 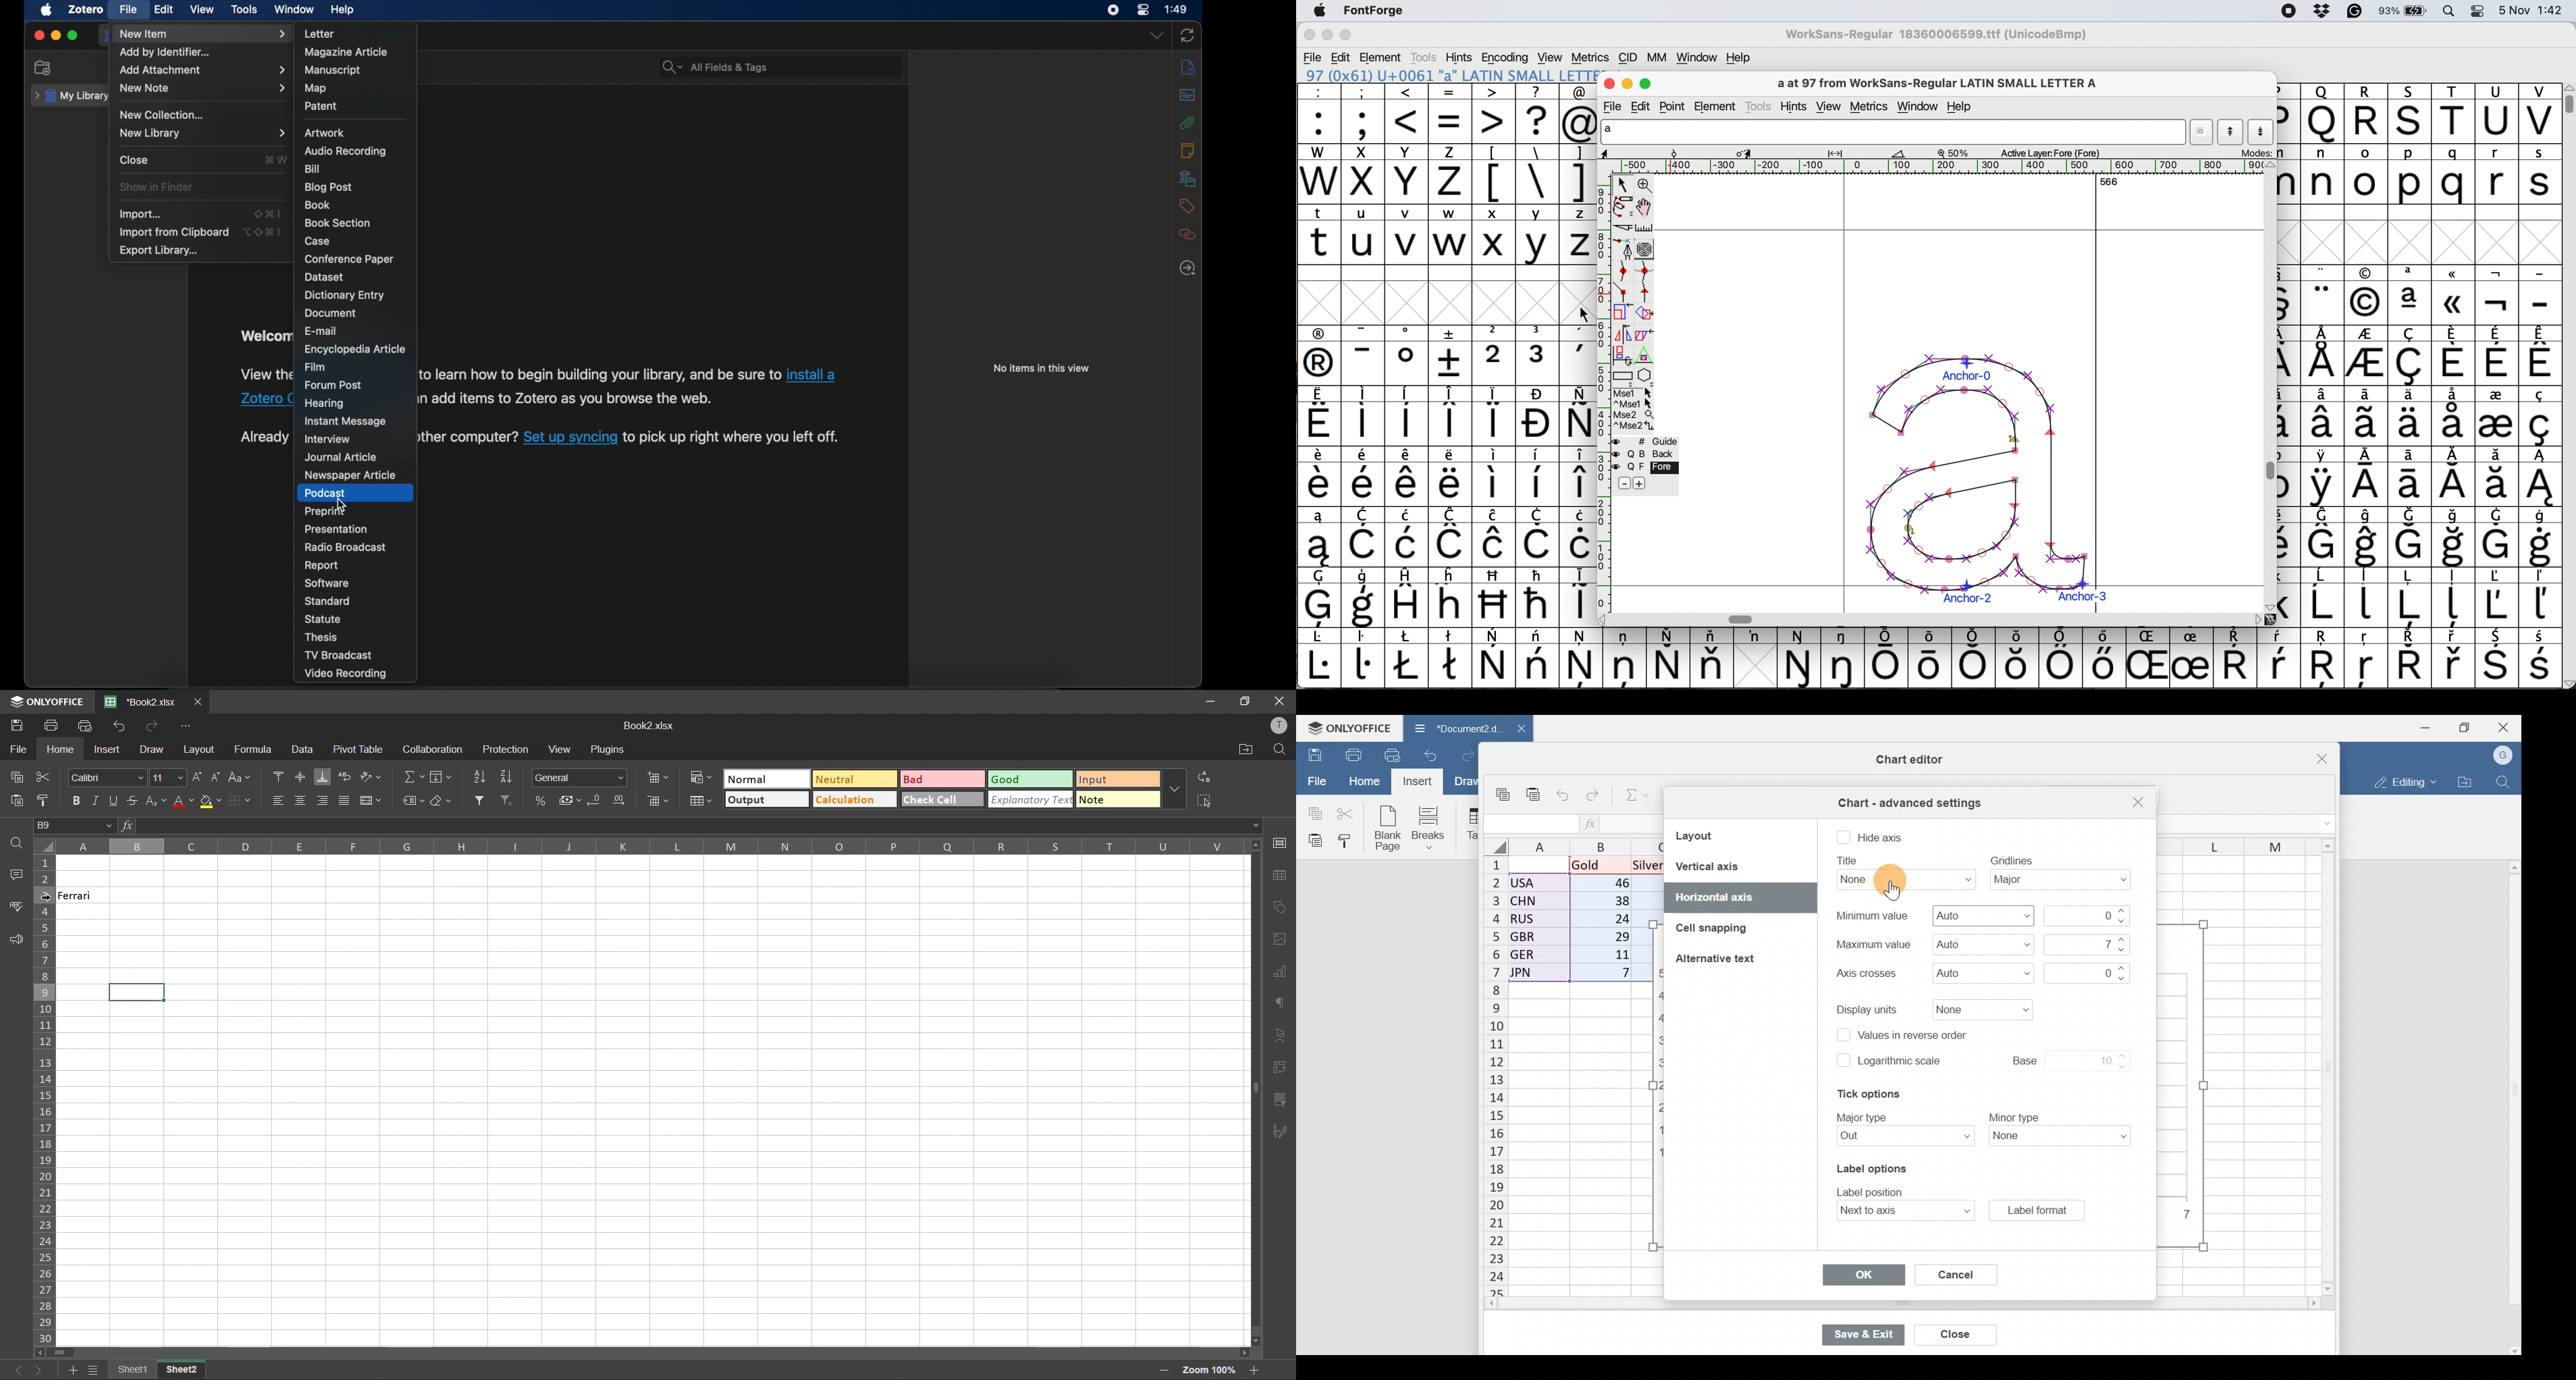 I want to click on symbol, so click(x=1362, y=417).